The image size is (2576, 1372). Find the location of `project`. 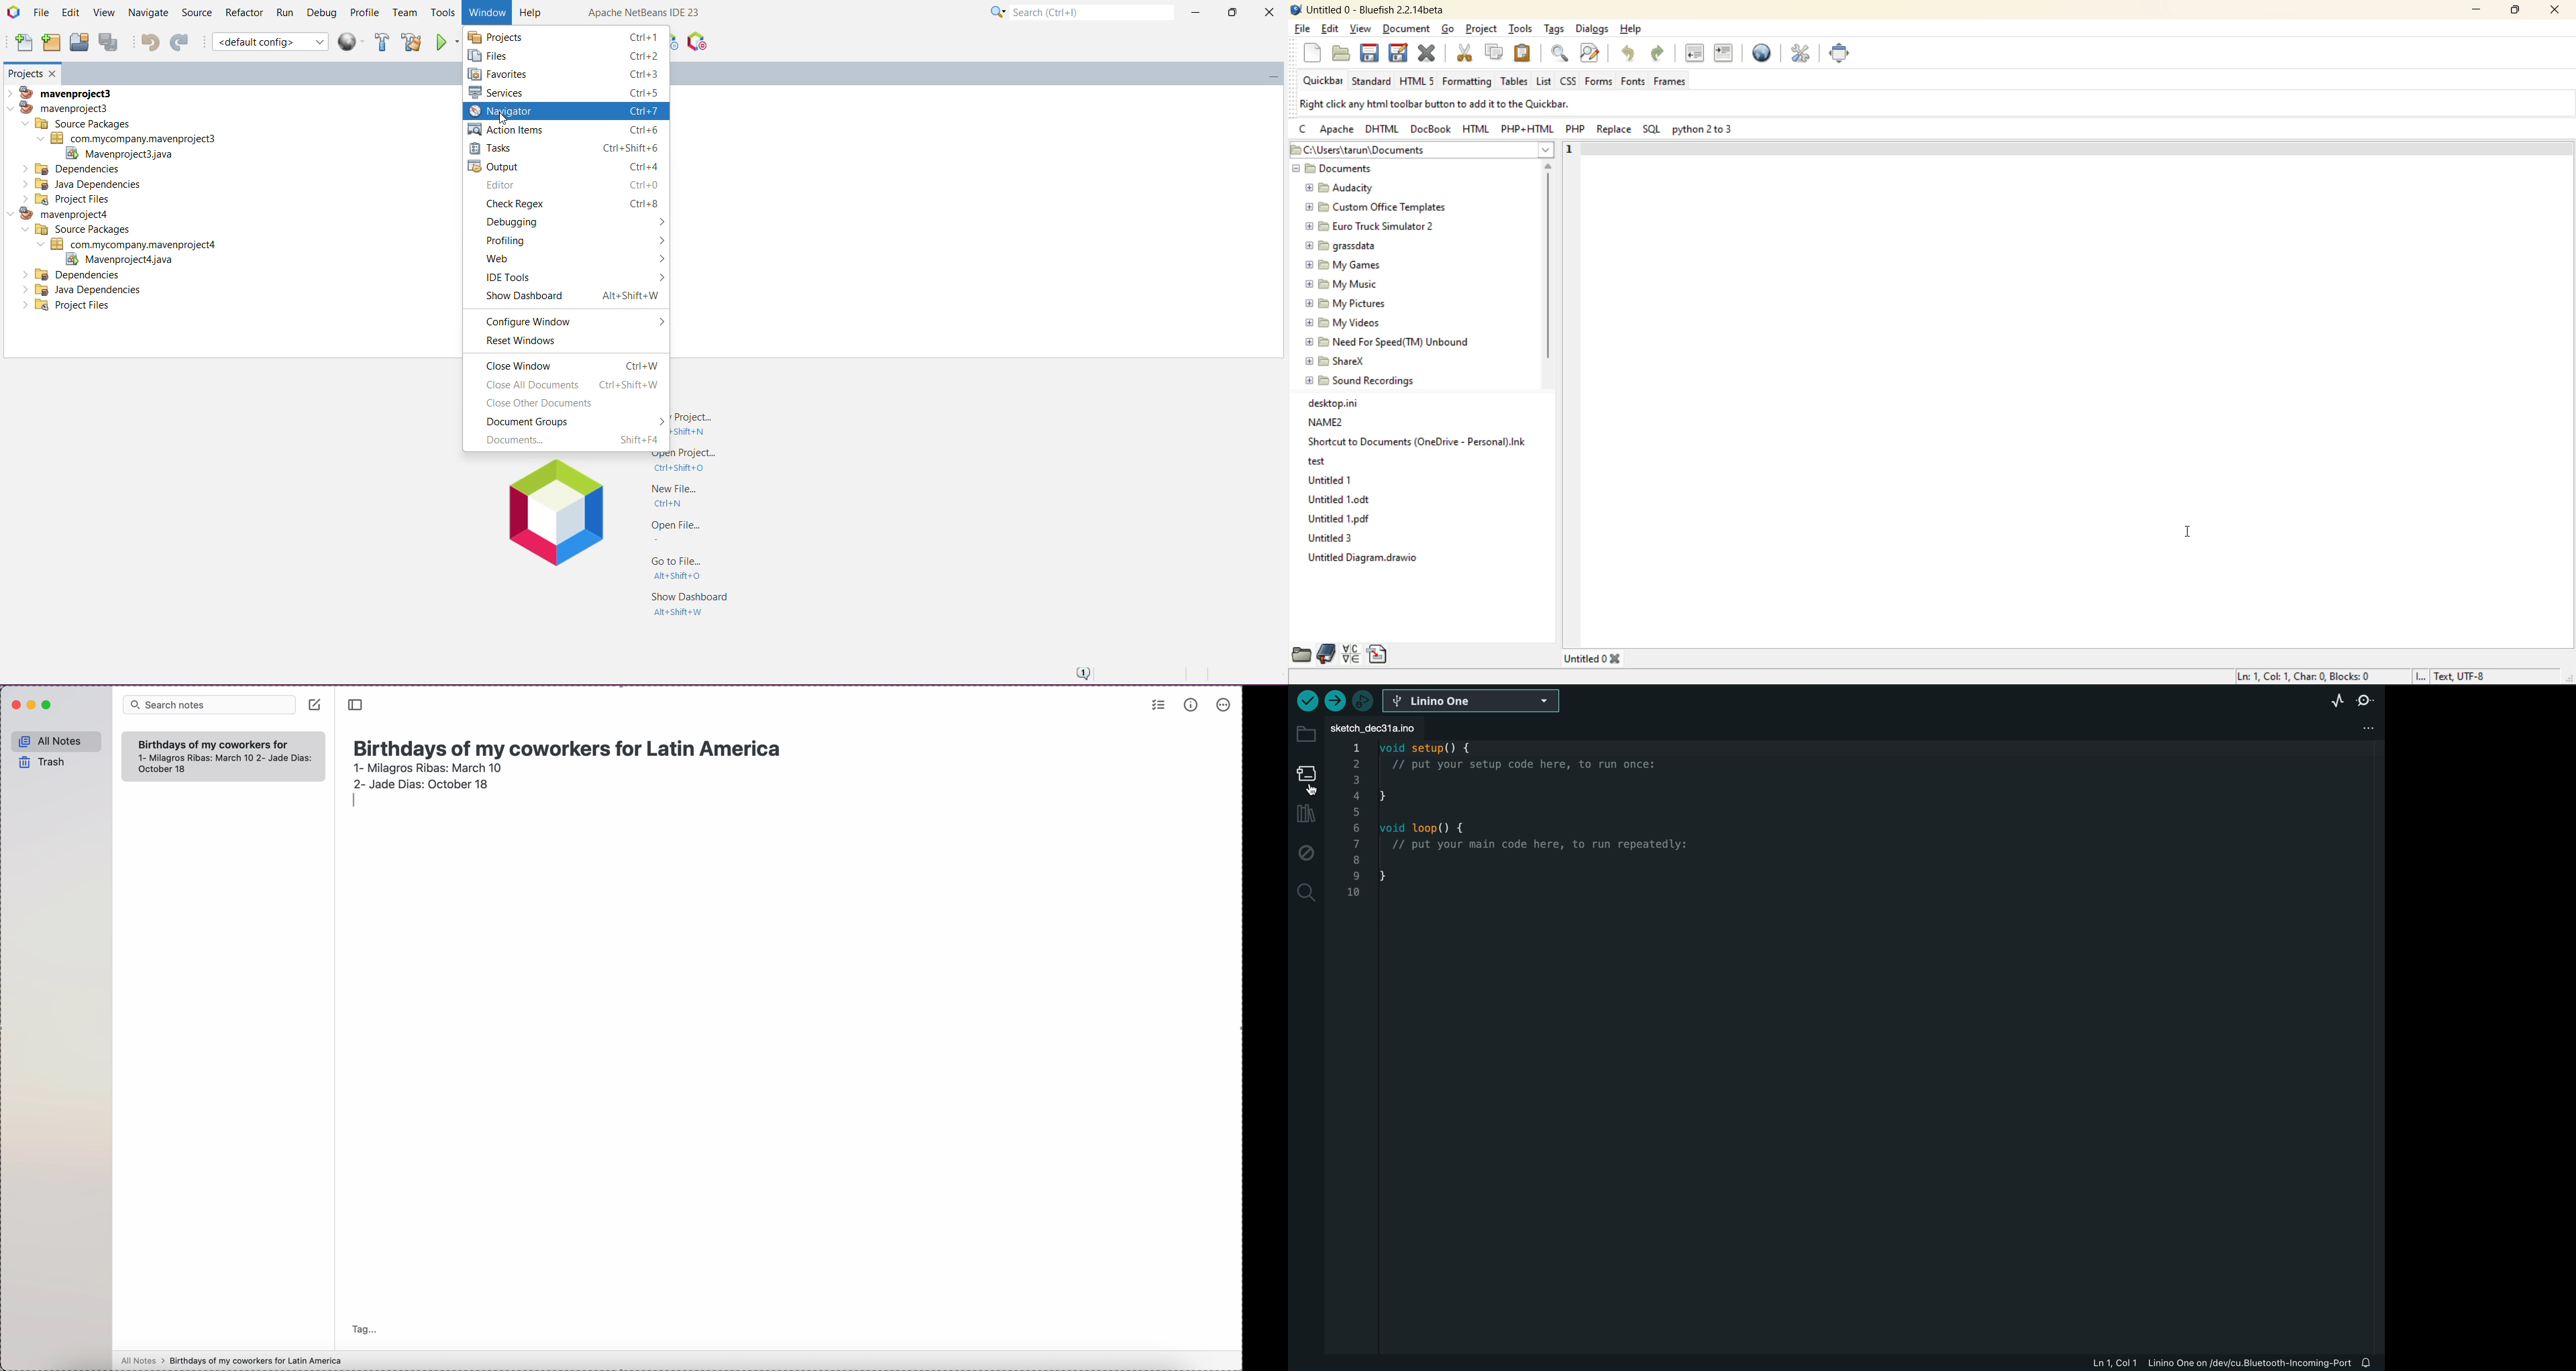

project is located at coordinates (1482, 28).